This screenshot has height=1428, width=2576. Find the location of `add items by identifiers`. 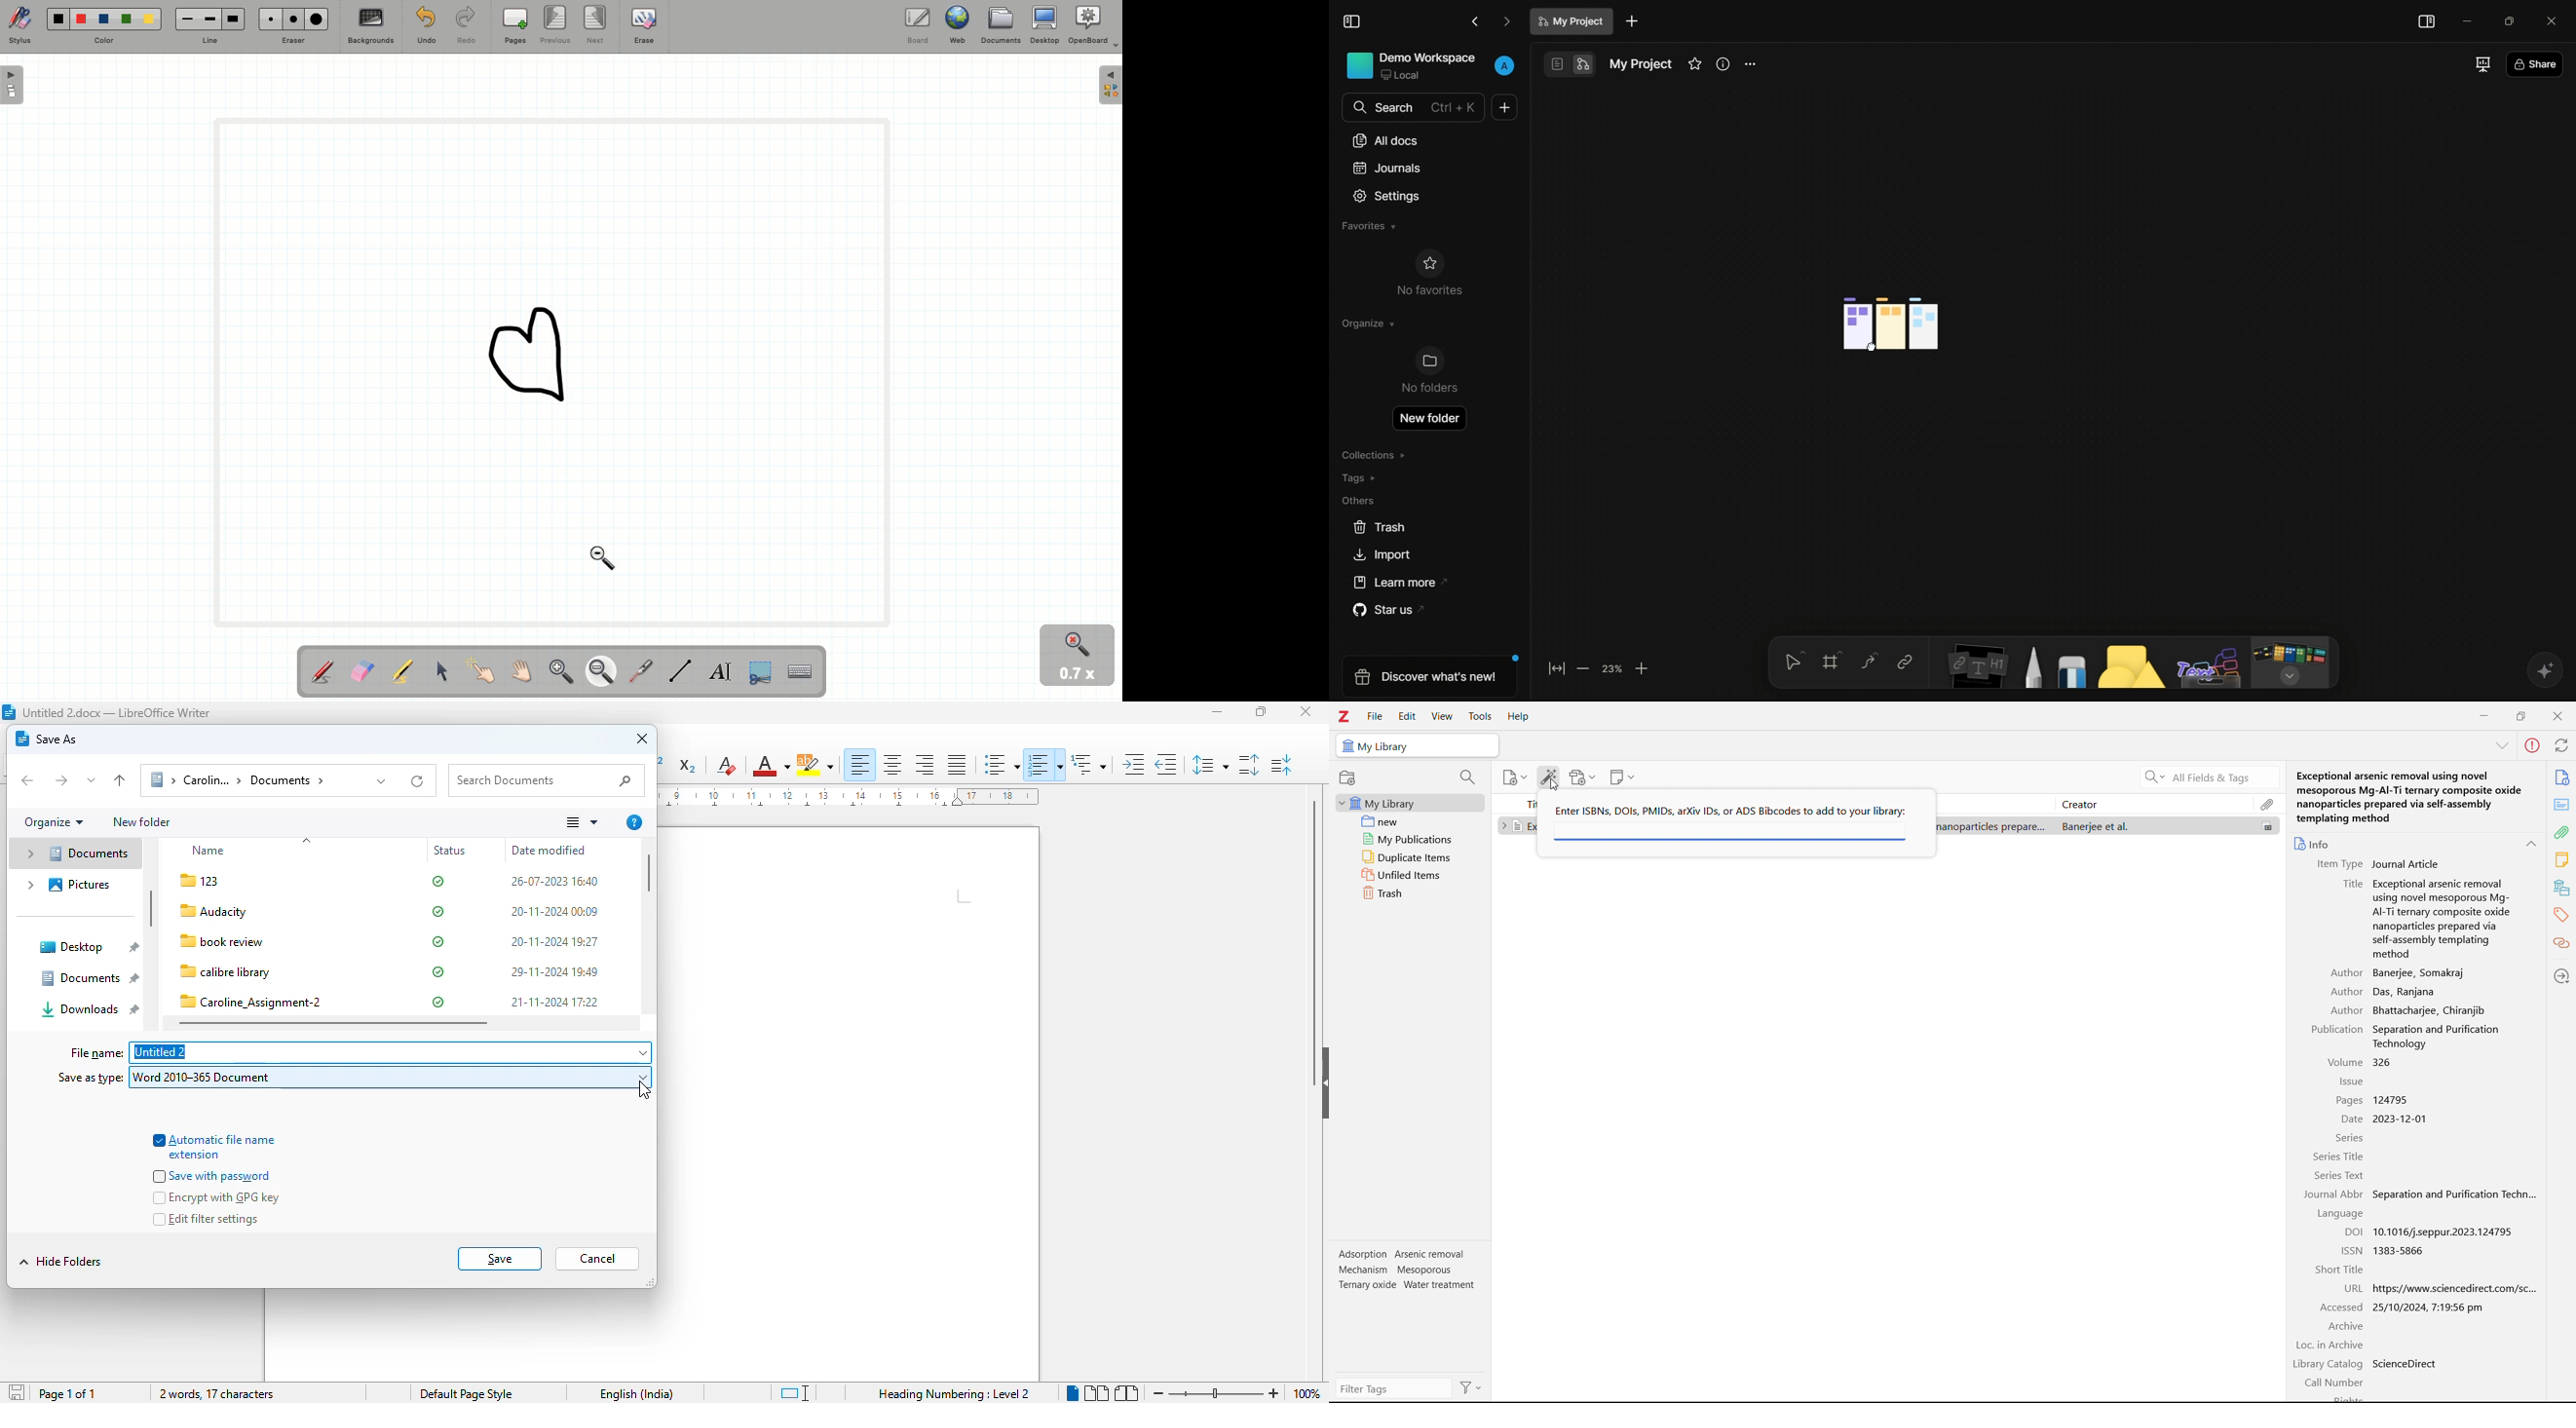

add items by identifiers is located at coordinates (1548, 777).